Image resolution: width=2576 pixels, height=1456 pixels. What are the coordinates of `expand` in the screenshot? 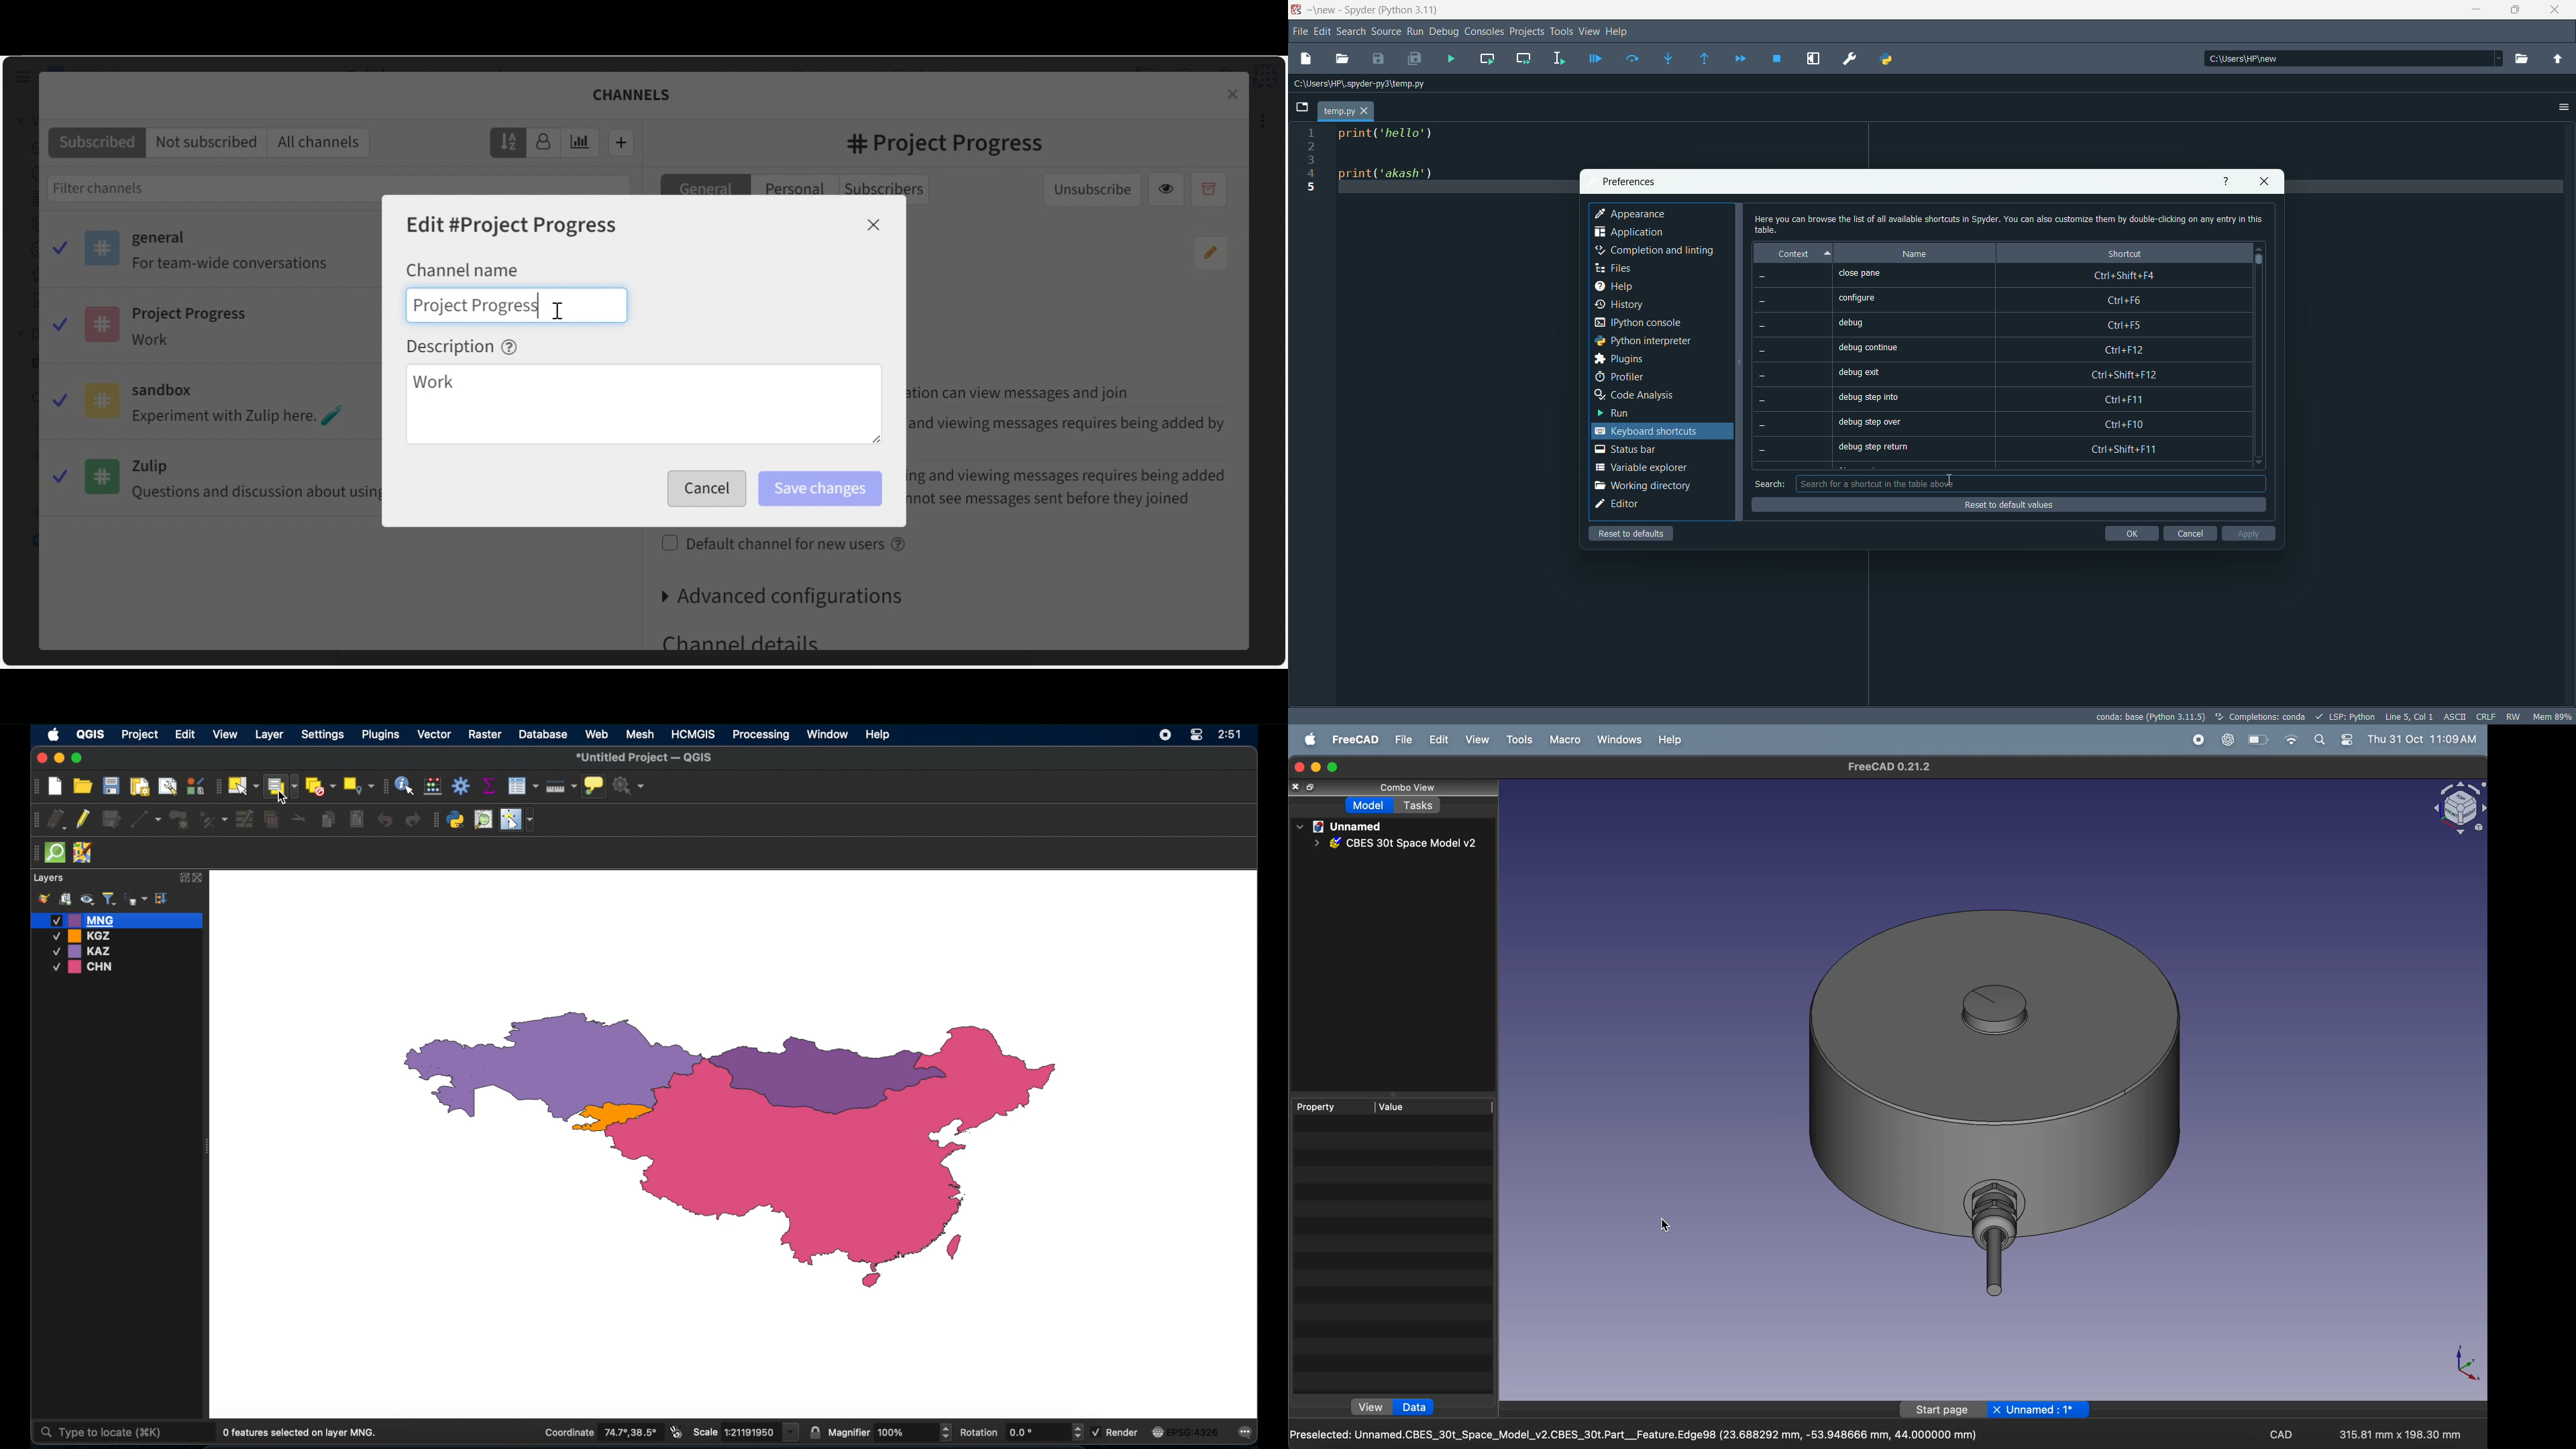 It's located at (182, 877).